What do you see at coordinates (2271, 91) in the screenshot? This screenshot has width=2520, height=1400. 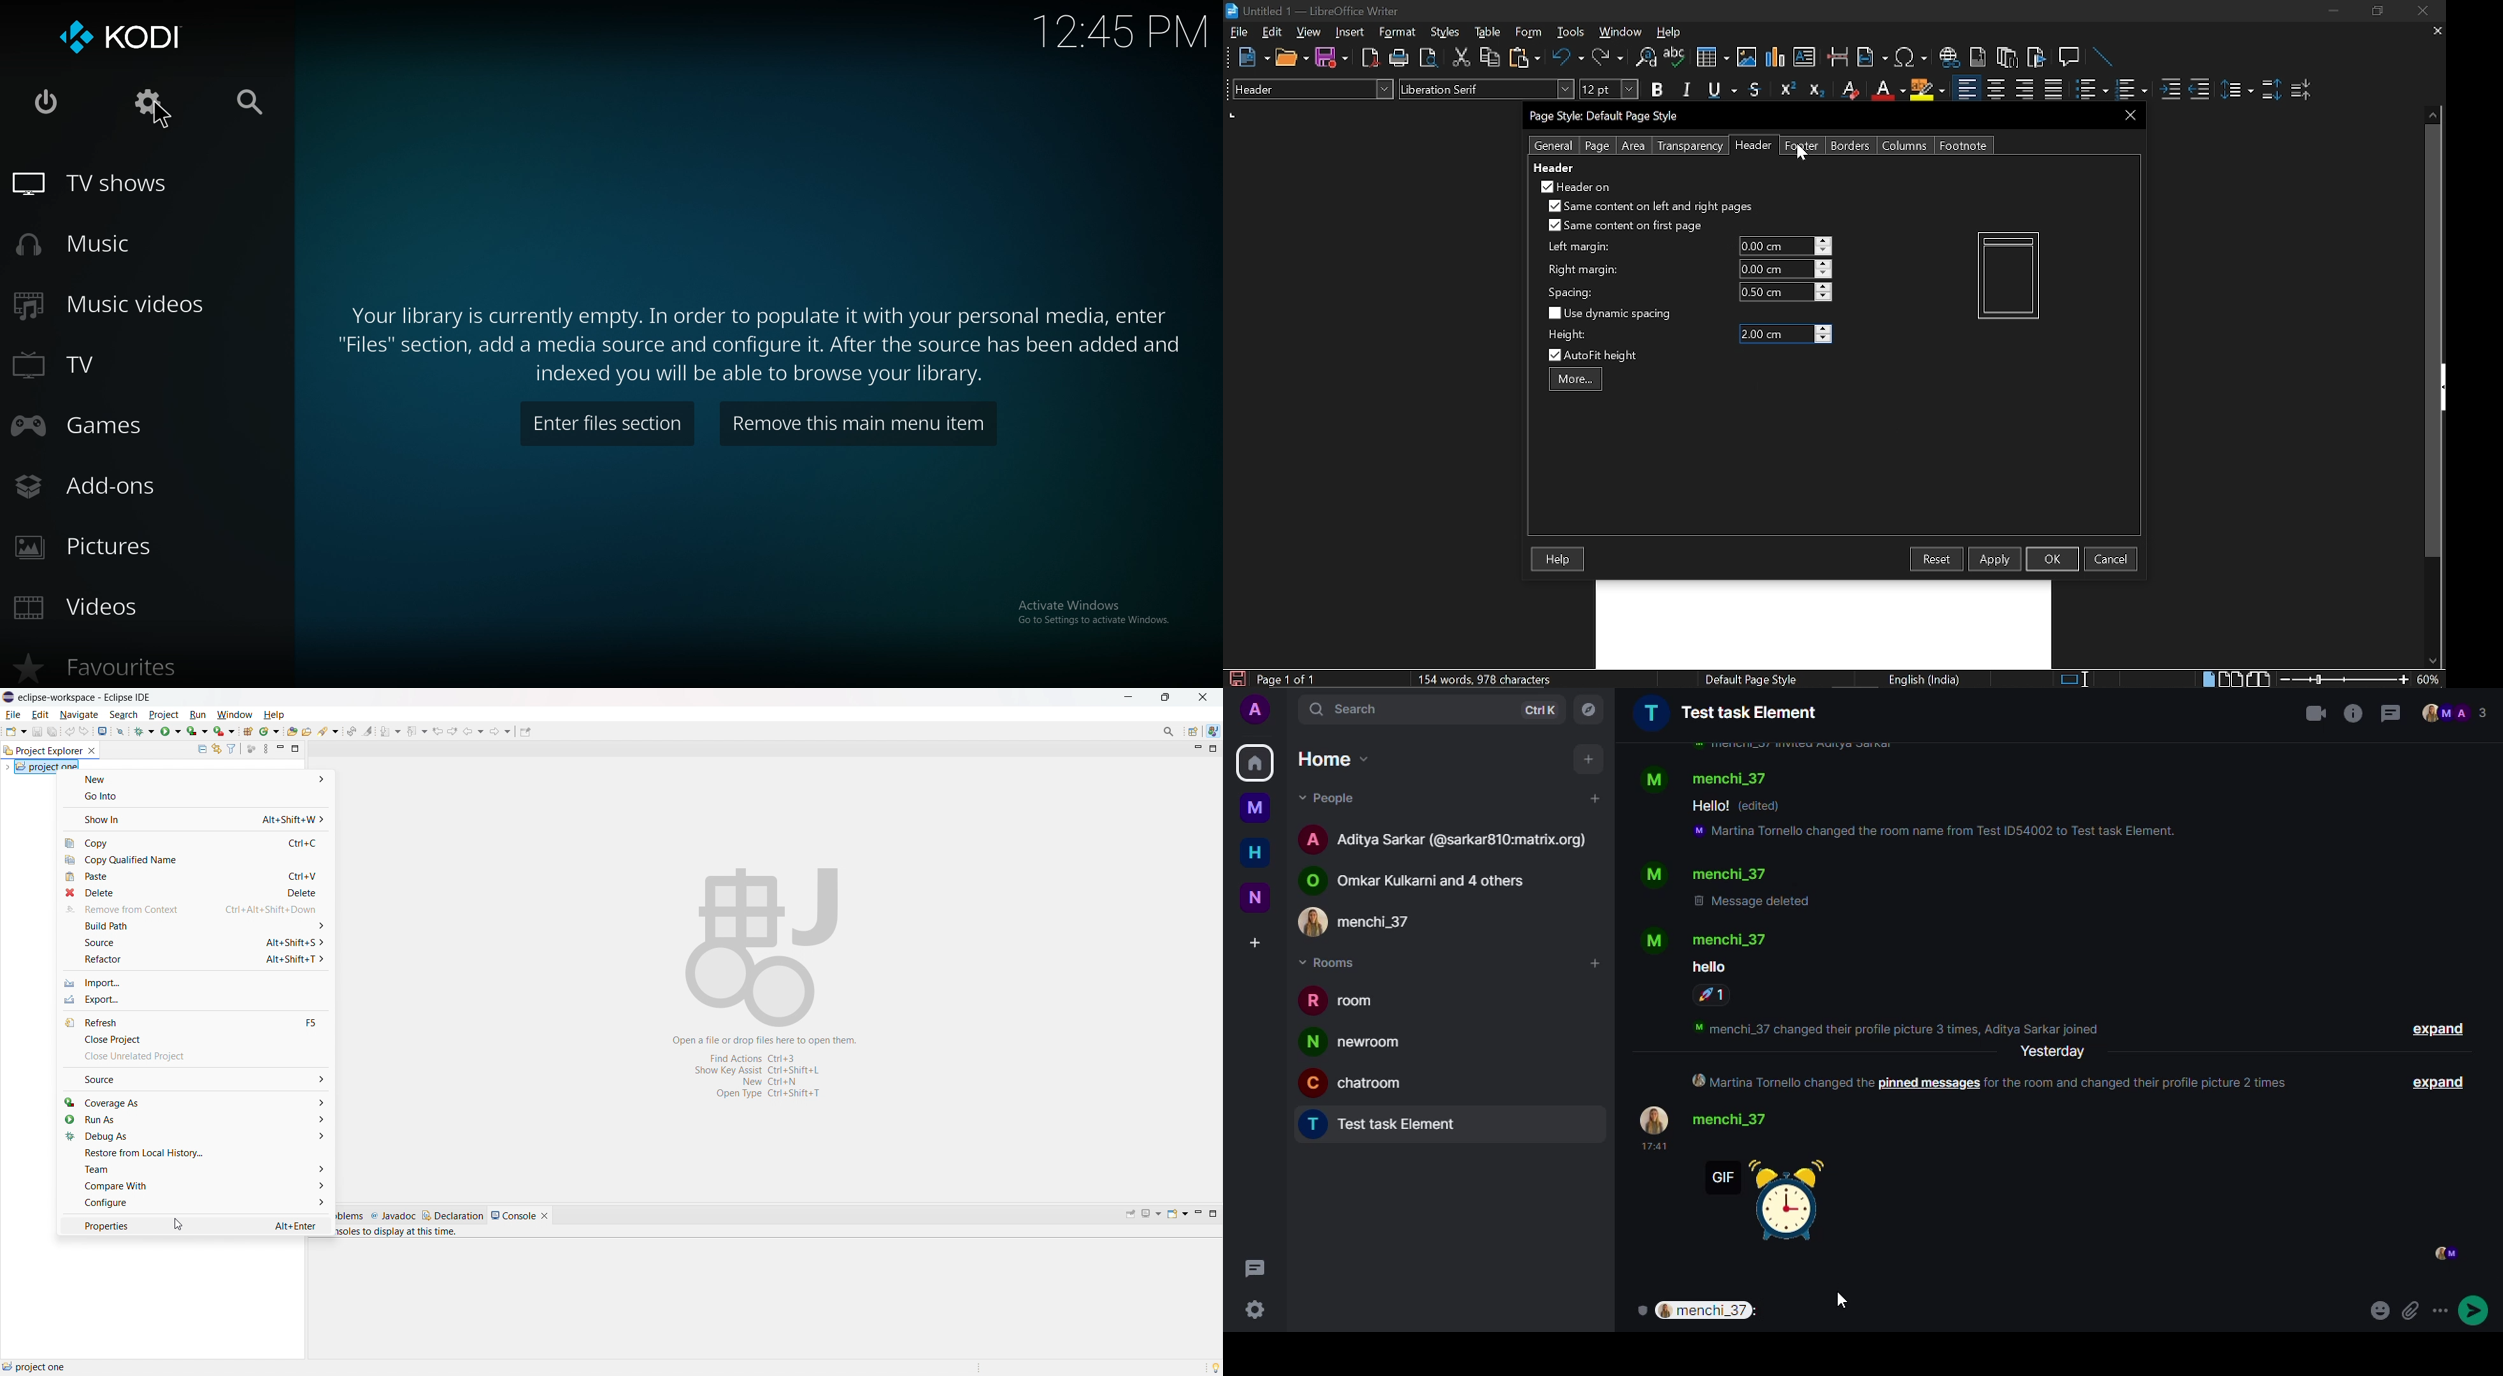 I see `Increase paragraph spacing` at bounding box center [2271, 91].